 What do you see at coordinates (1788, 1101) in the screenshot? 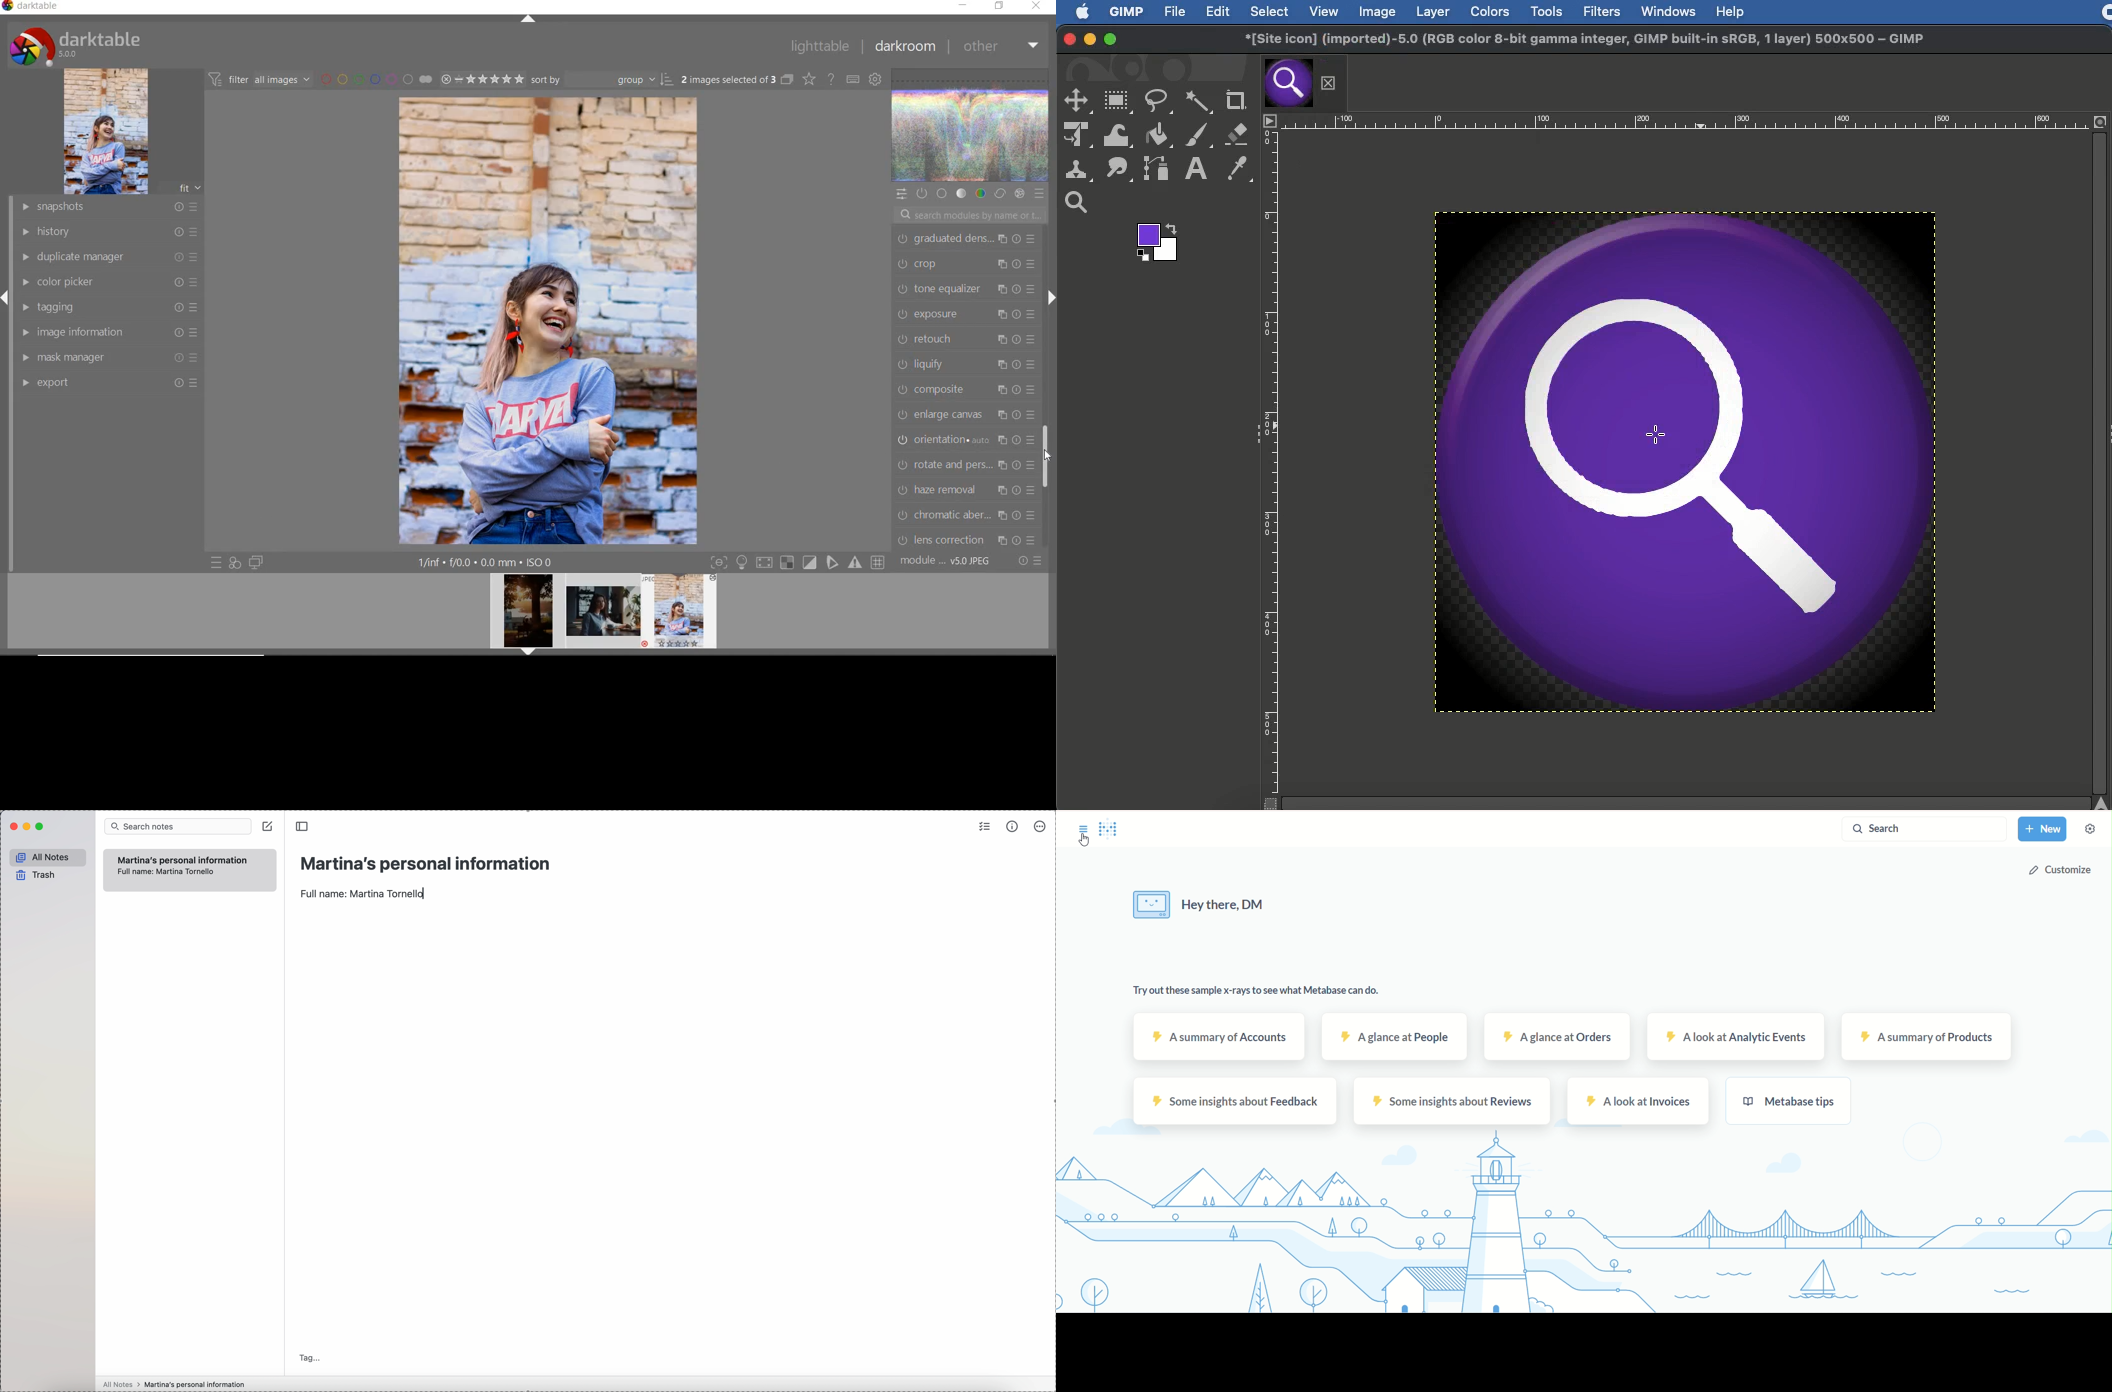
I see `metabase tips` at bounding box center [1788, 1101].